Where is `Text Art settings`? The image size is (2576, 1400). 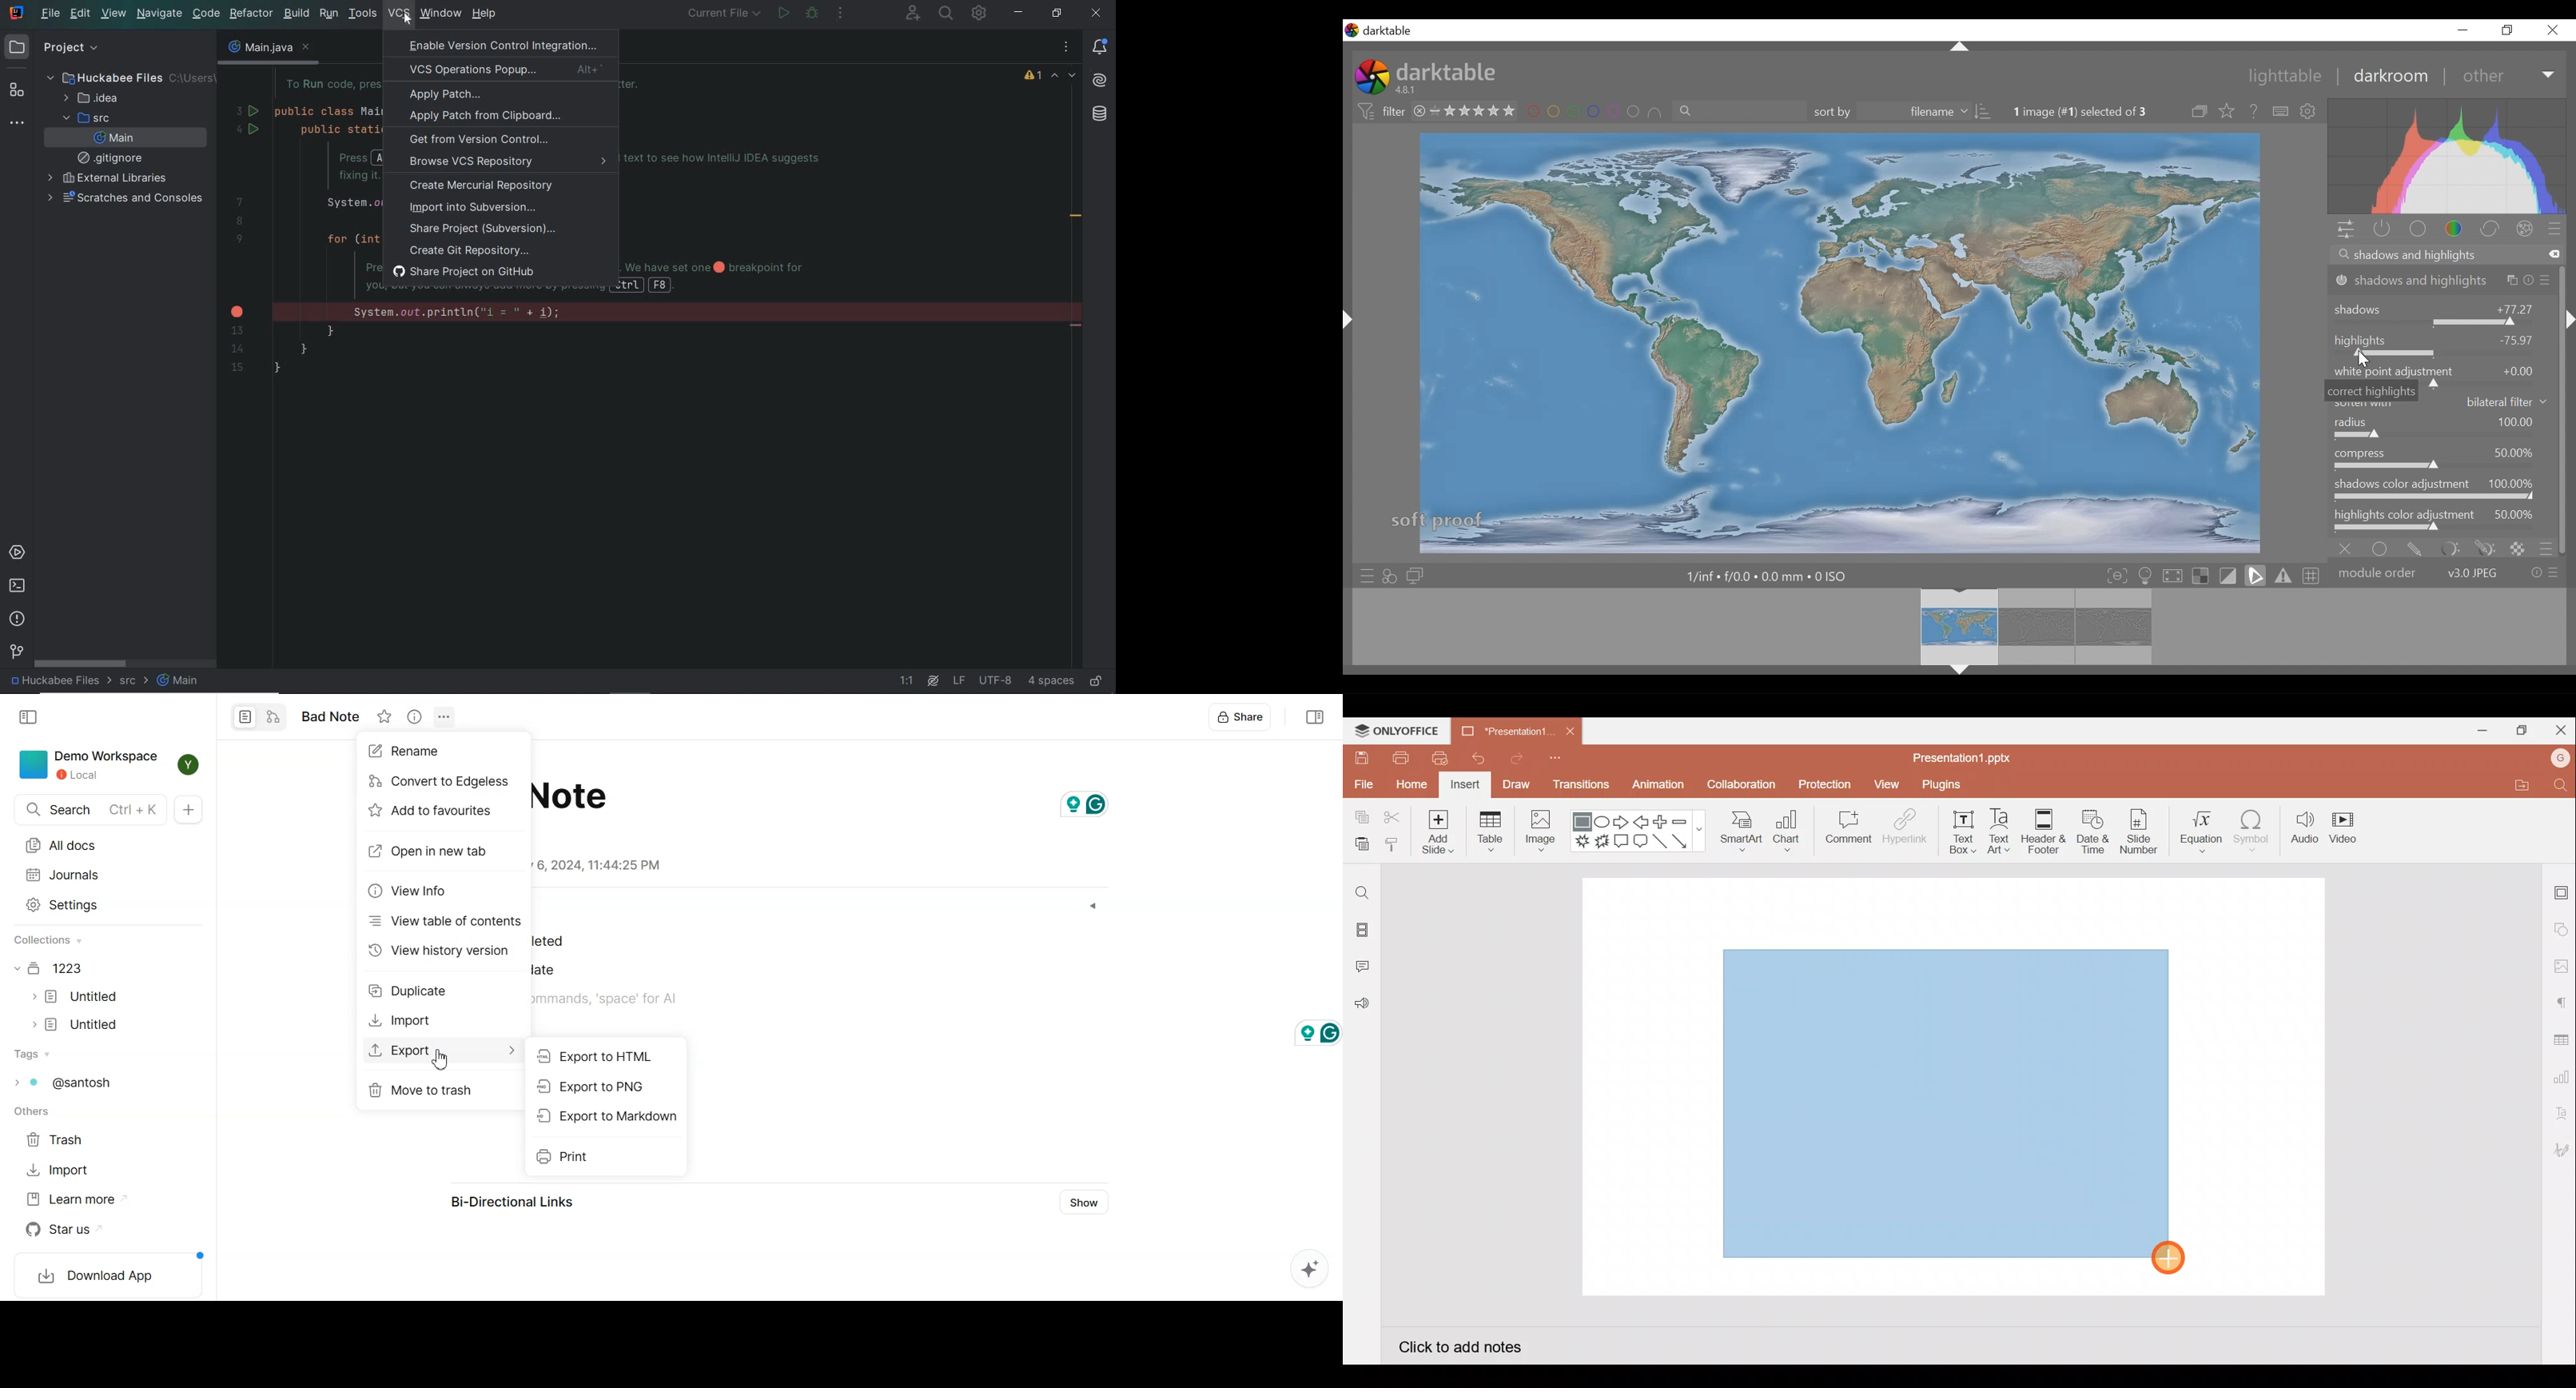
Text Art settings is located at coordinates (2560, 1114).